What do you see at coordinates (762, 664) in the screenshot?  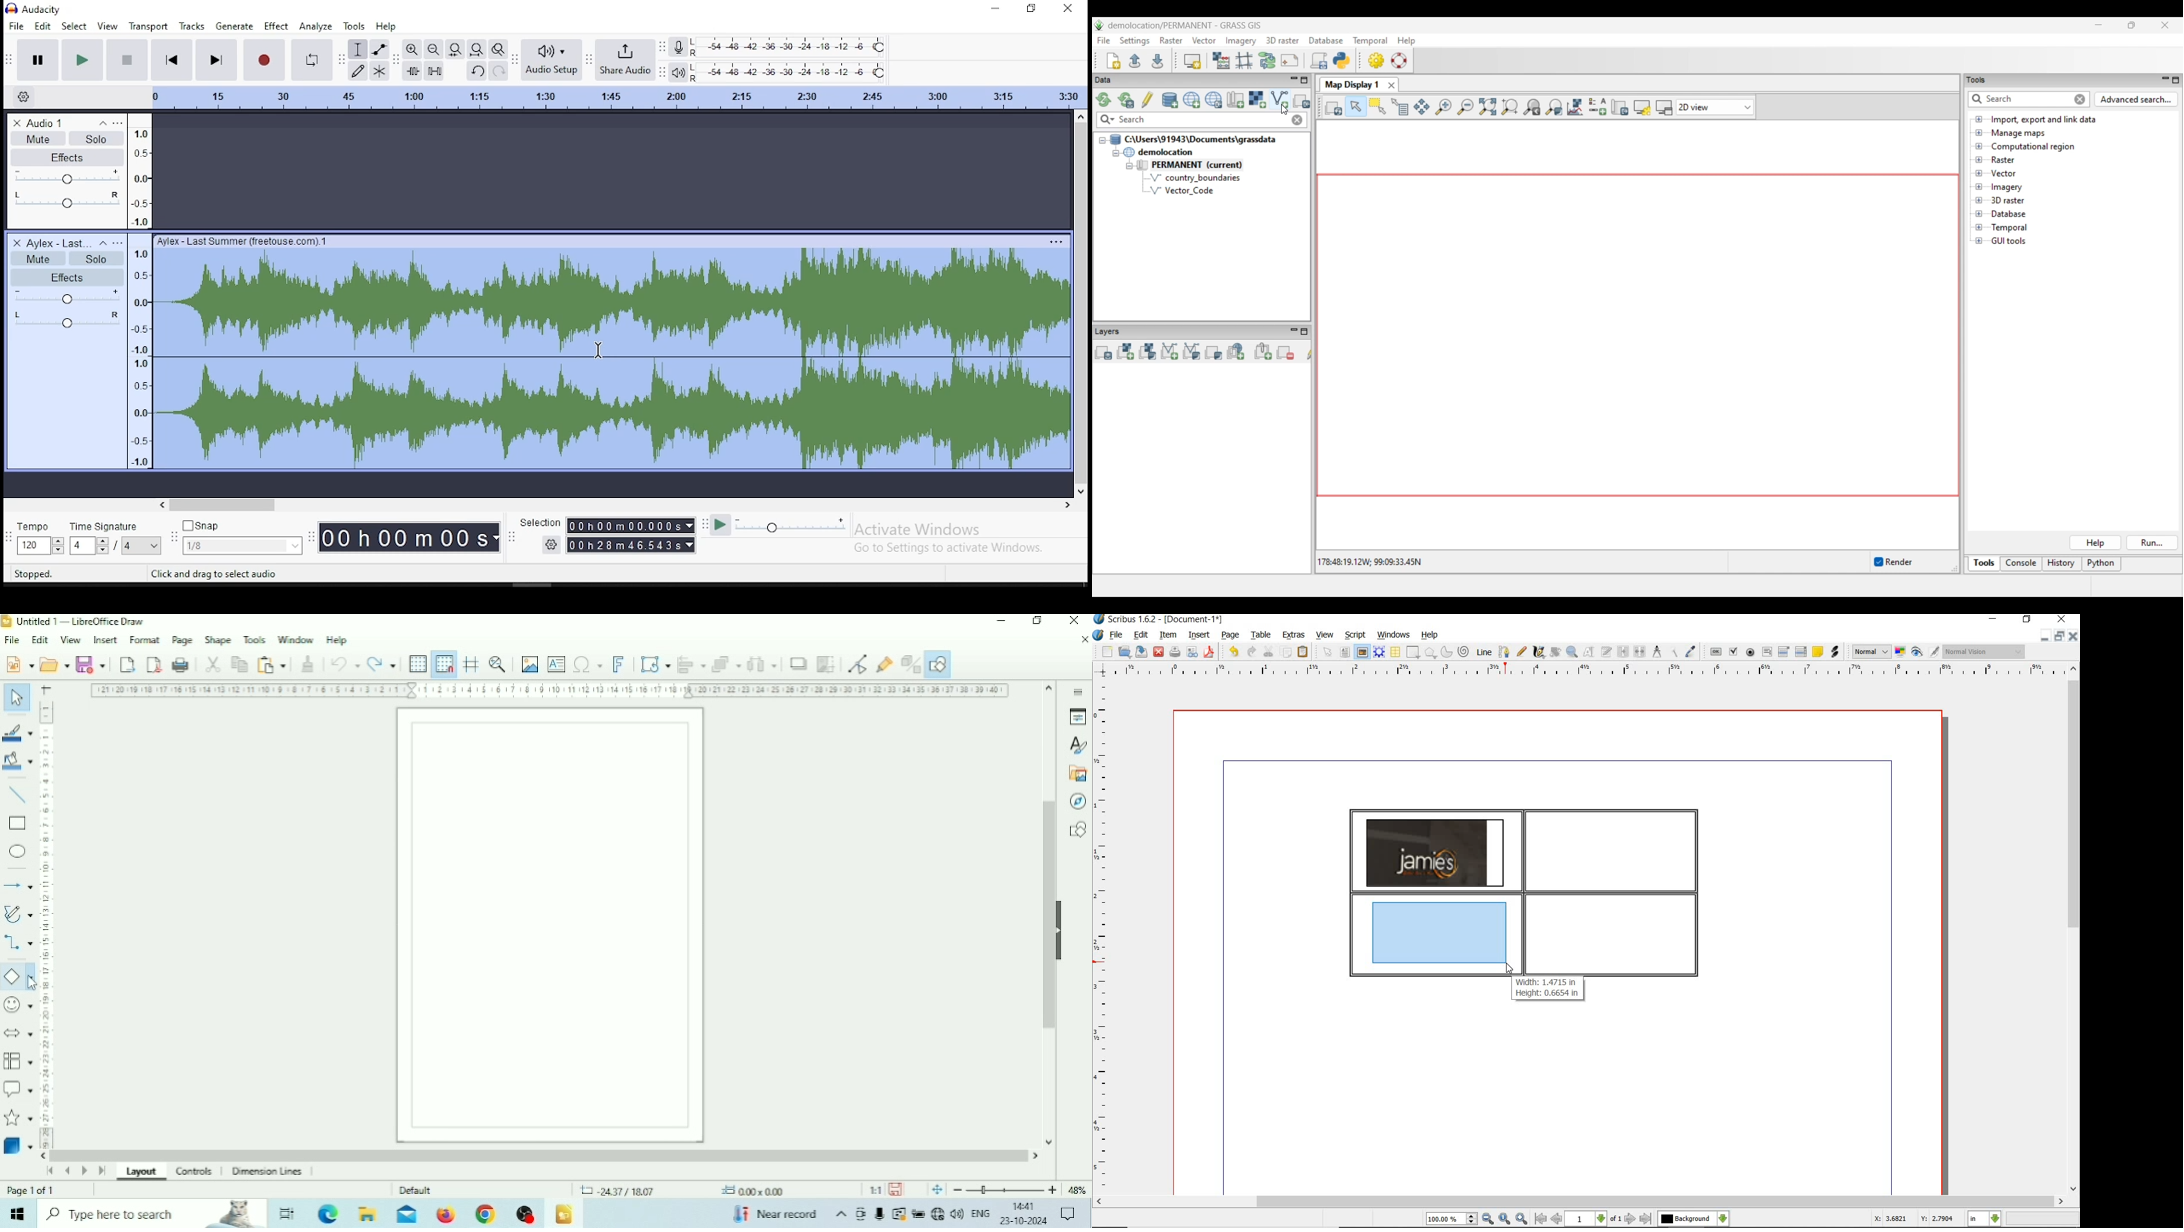 I see `Select at least three objects to distribute` at bounding box center [762, 664].